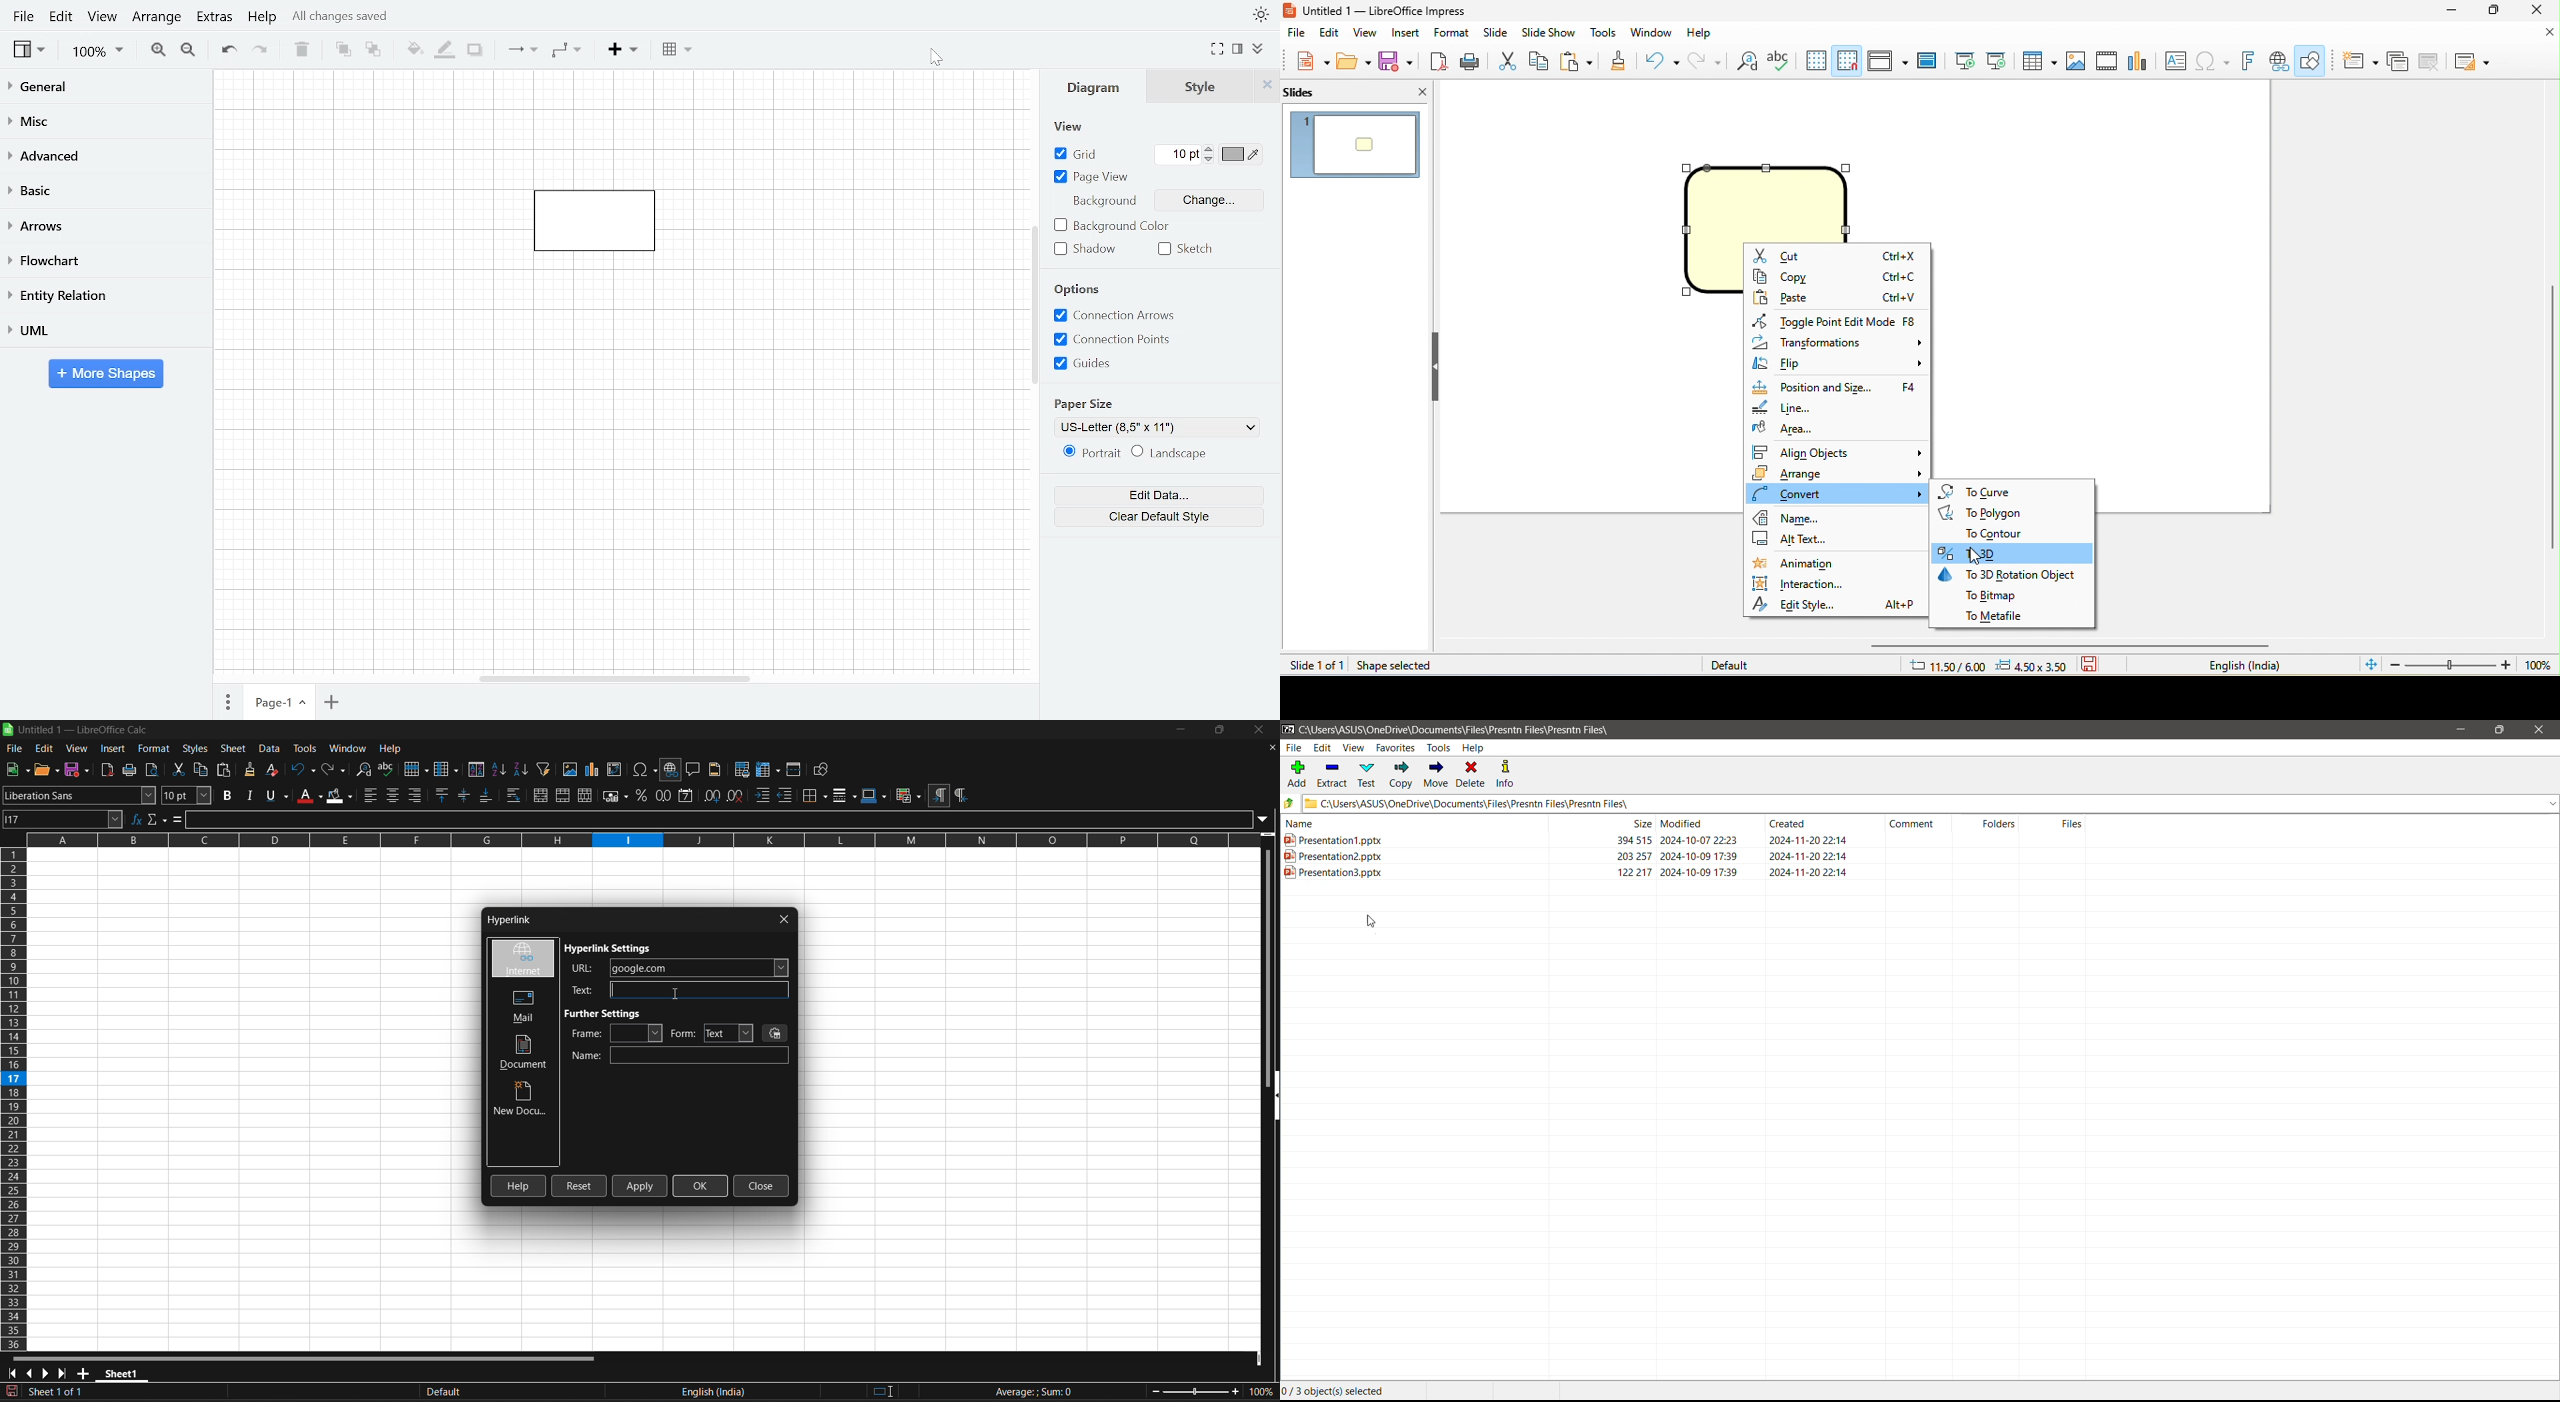 This screenshot has width=2576, height=1428. What do you see at coordinates (229, 52) in the screenshot?
I see `Undo` at bounding box center [229, 52].